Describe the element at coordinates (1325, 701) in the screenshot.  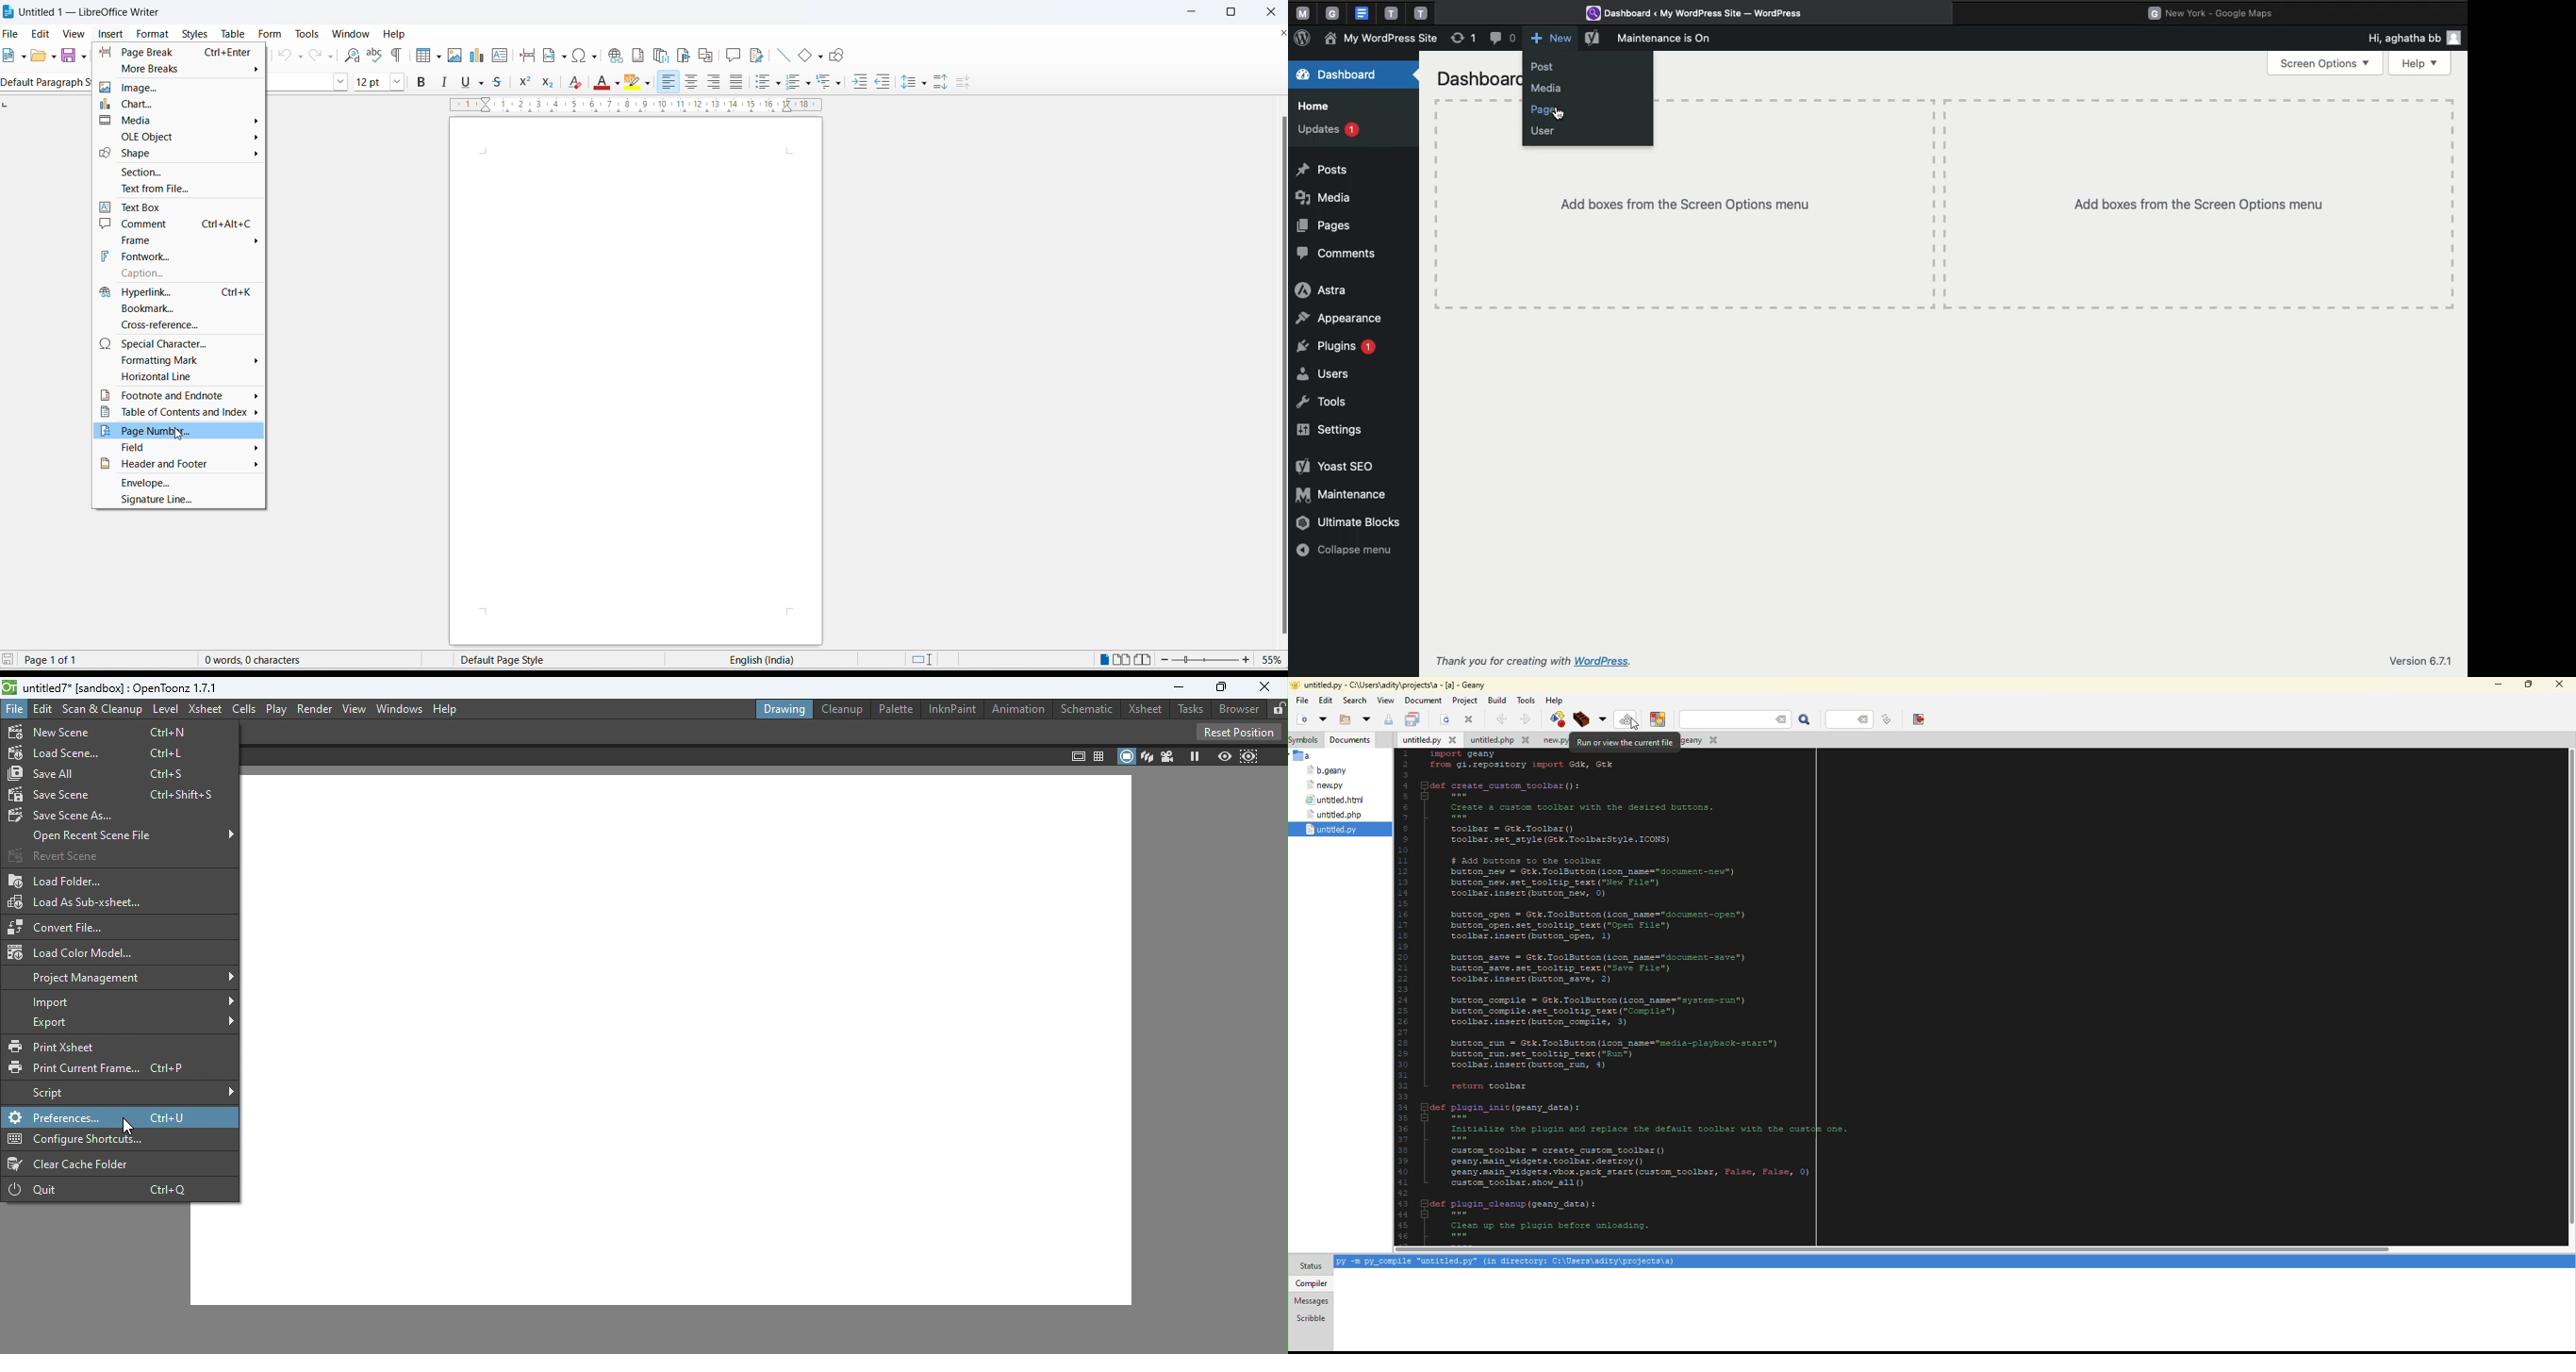
I see `edit` at that location.